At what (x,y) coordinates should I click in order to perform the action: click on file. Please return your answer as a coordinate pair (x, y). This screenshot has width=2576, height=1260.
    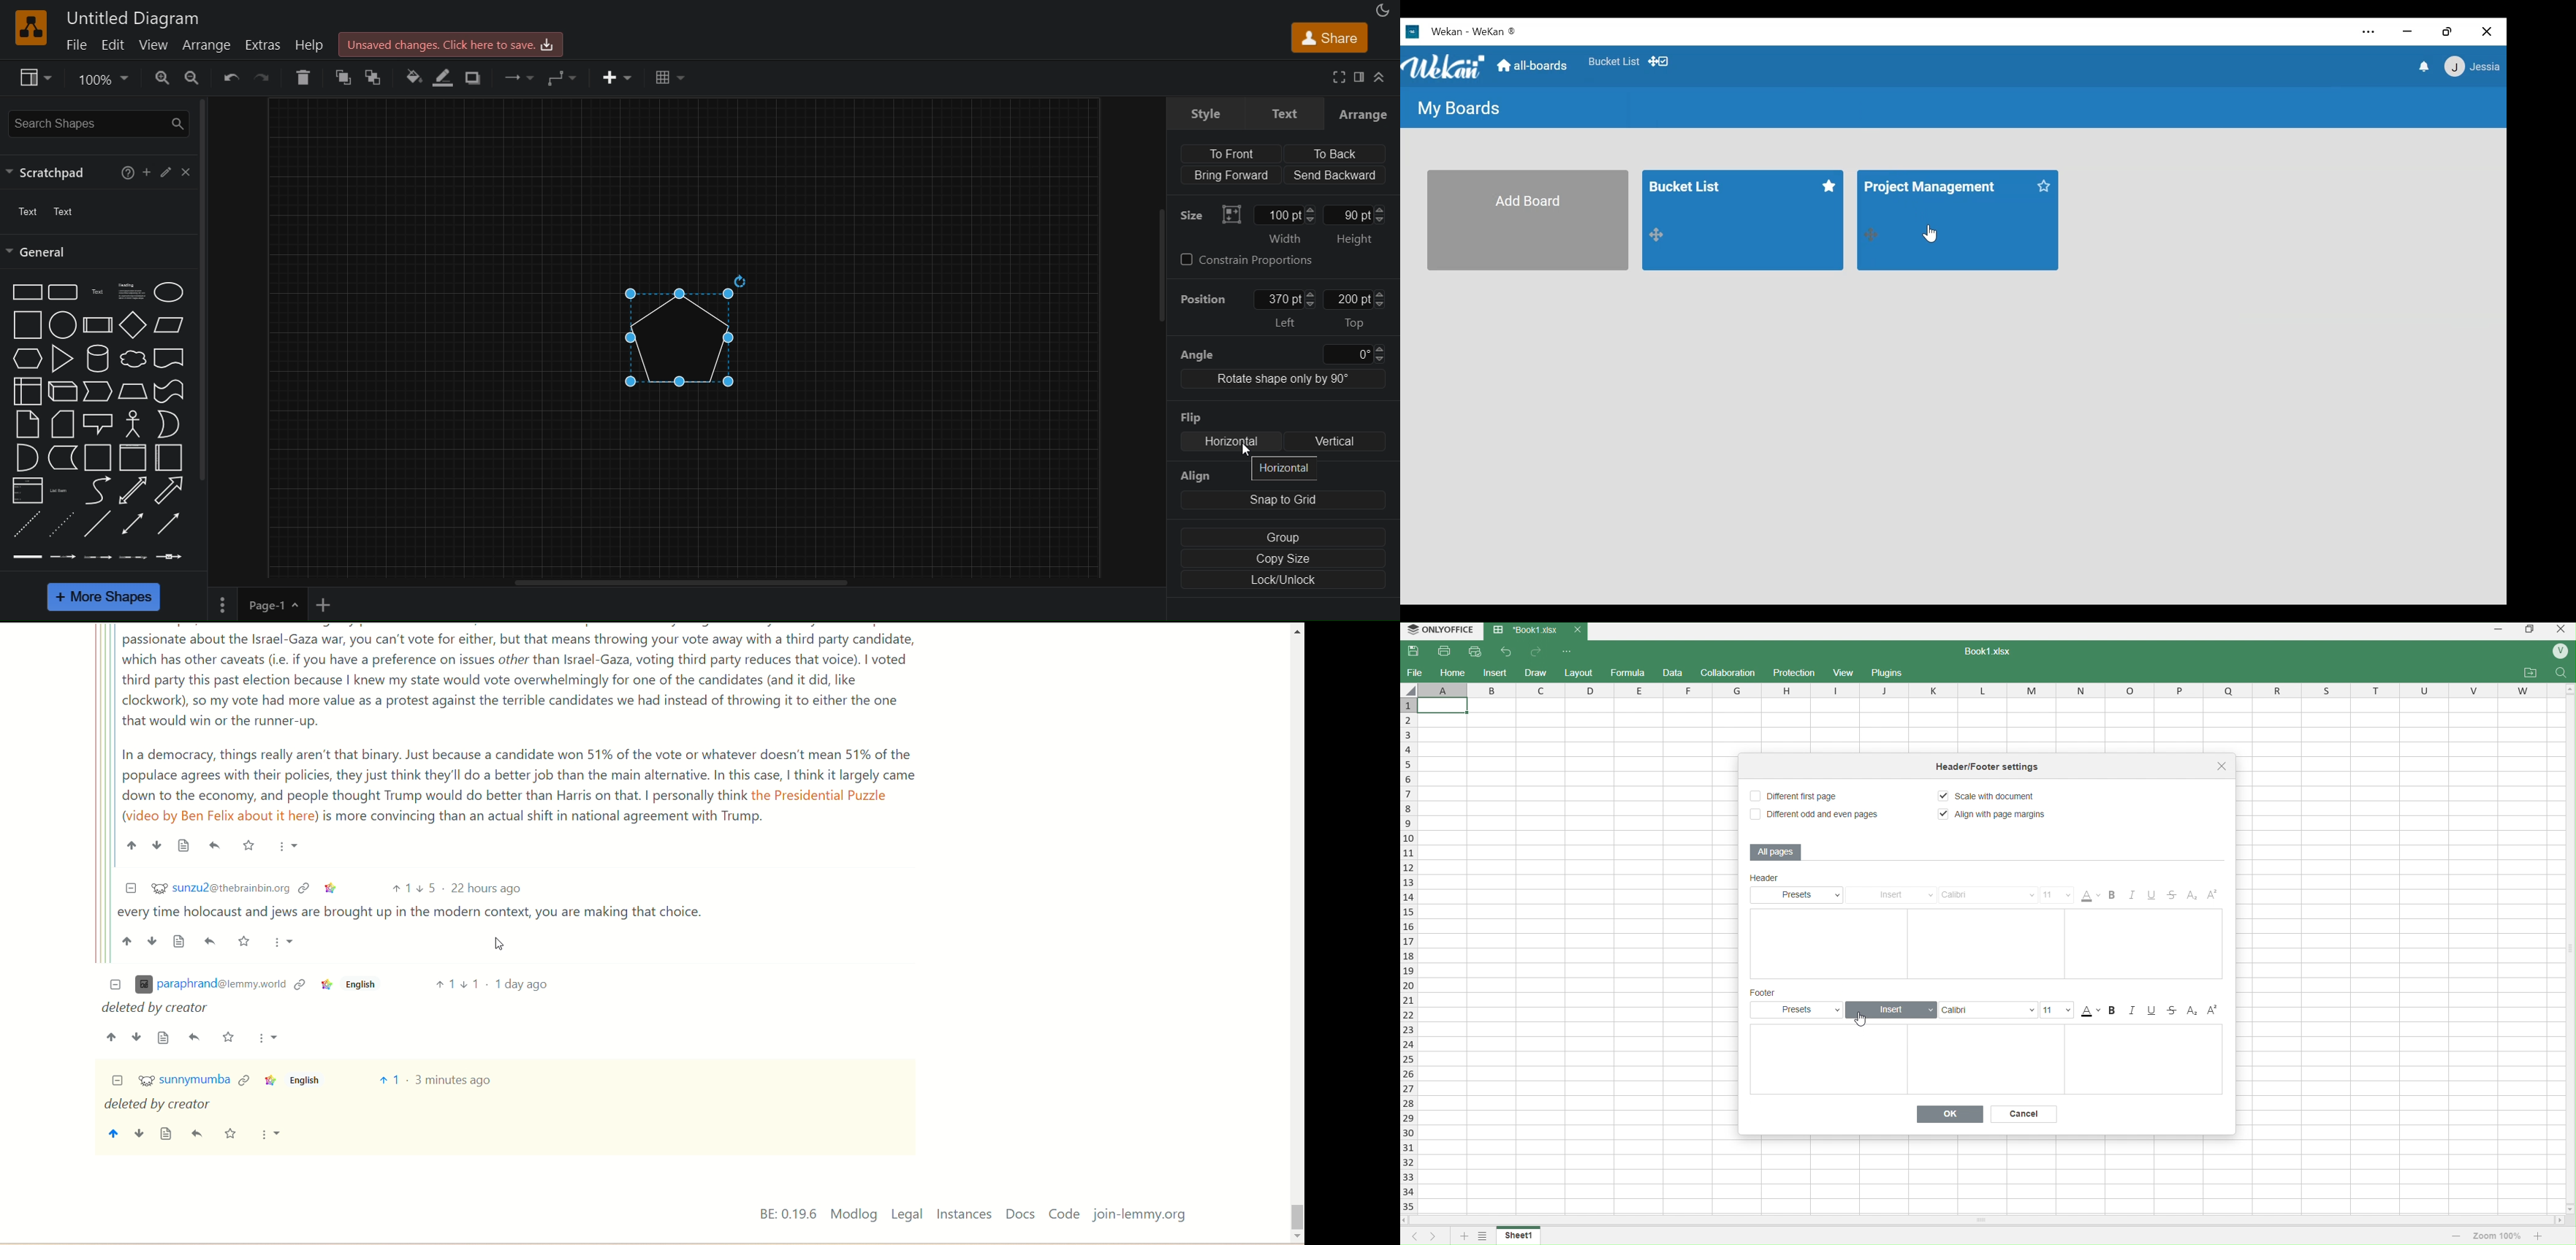
    Looking at the image, I should click on (79, 43).